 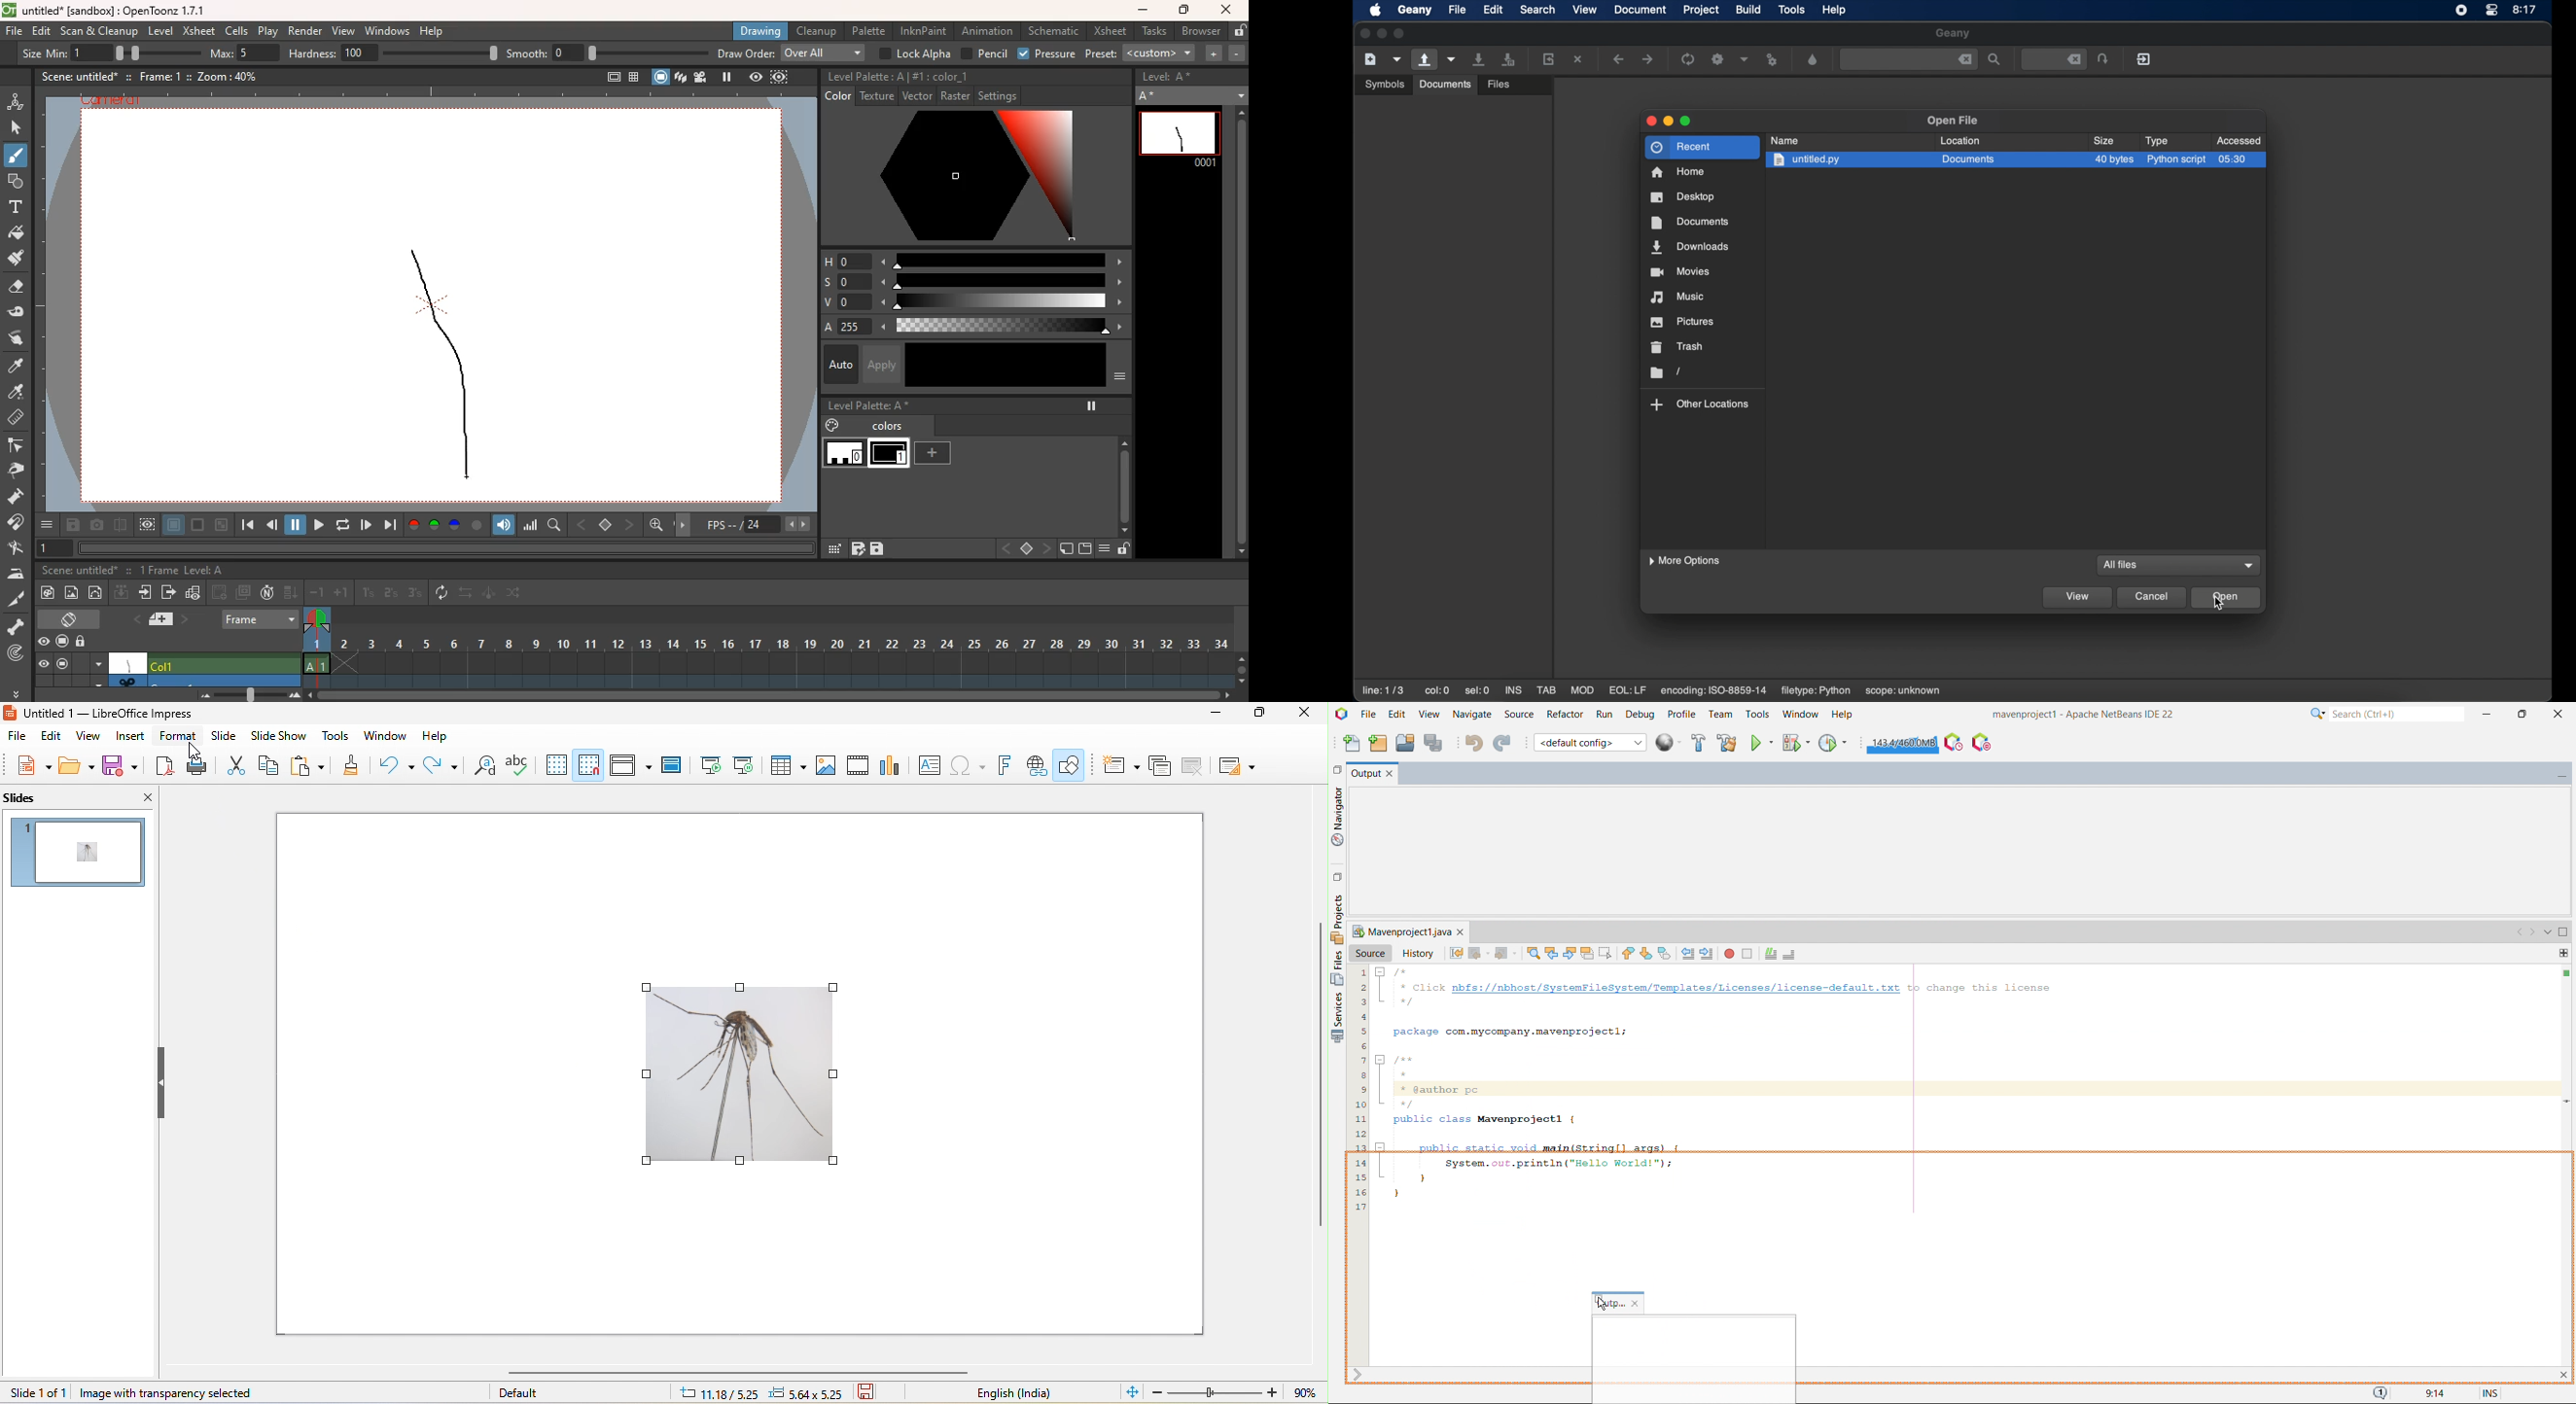 I want to click on toggle bookmark, so click(x=1664, y=954).